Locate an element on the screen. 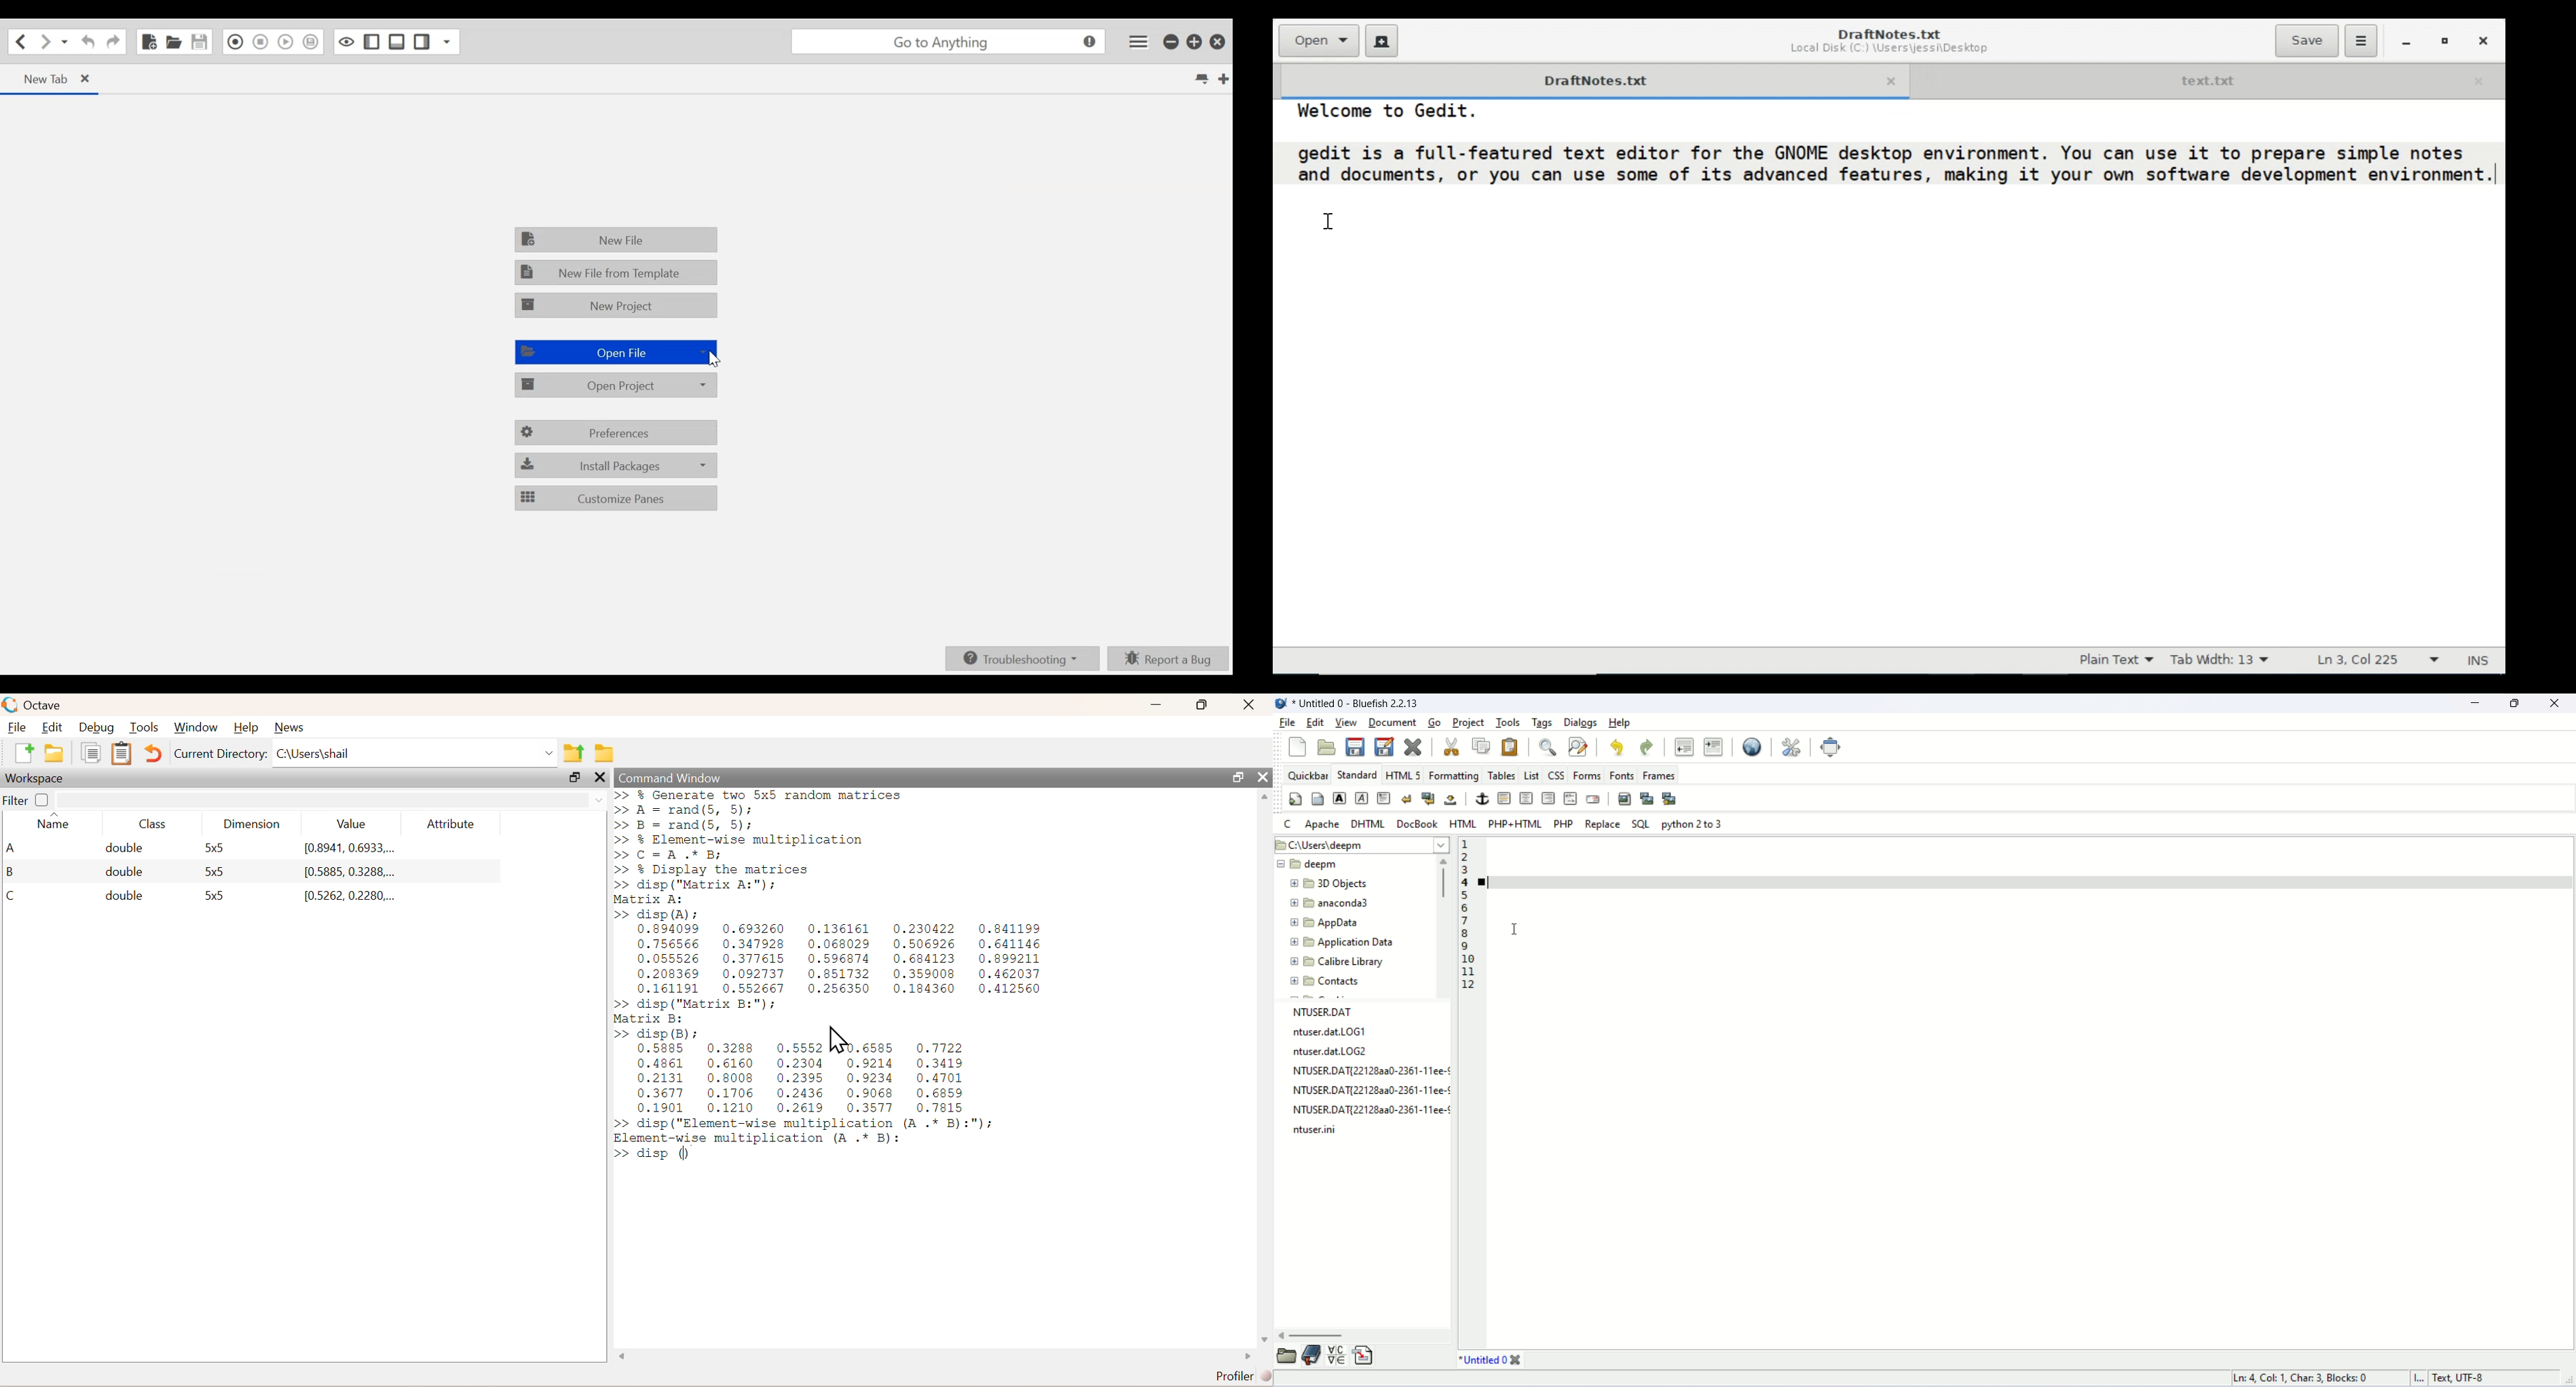  anchor is located at coordinates (1482, 799).